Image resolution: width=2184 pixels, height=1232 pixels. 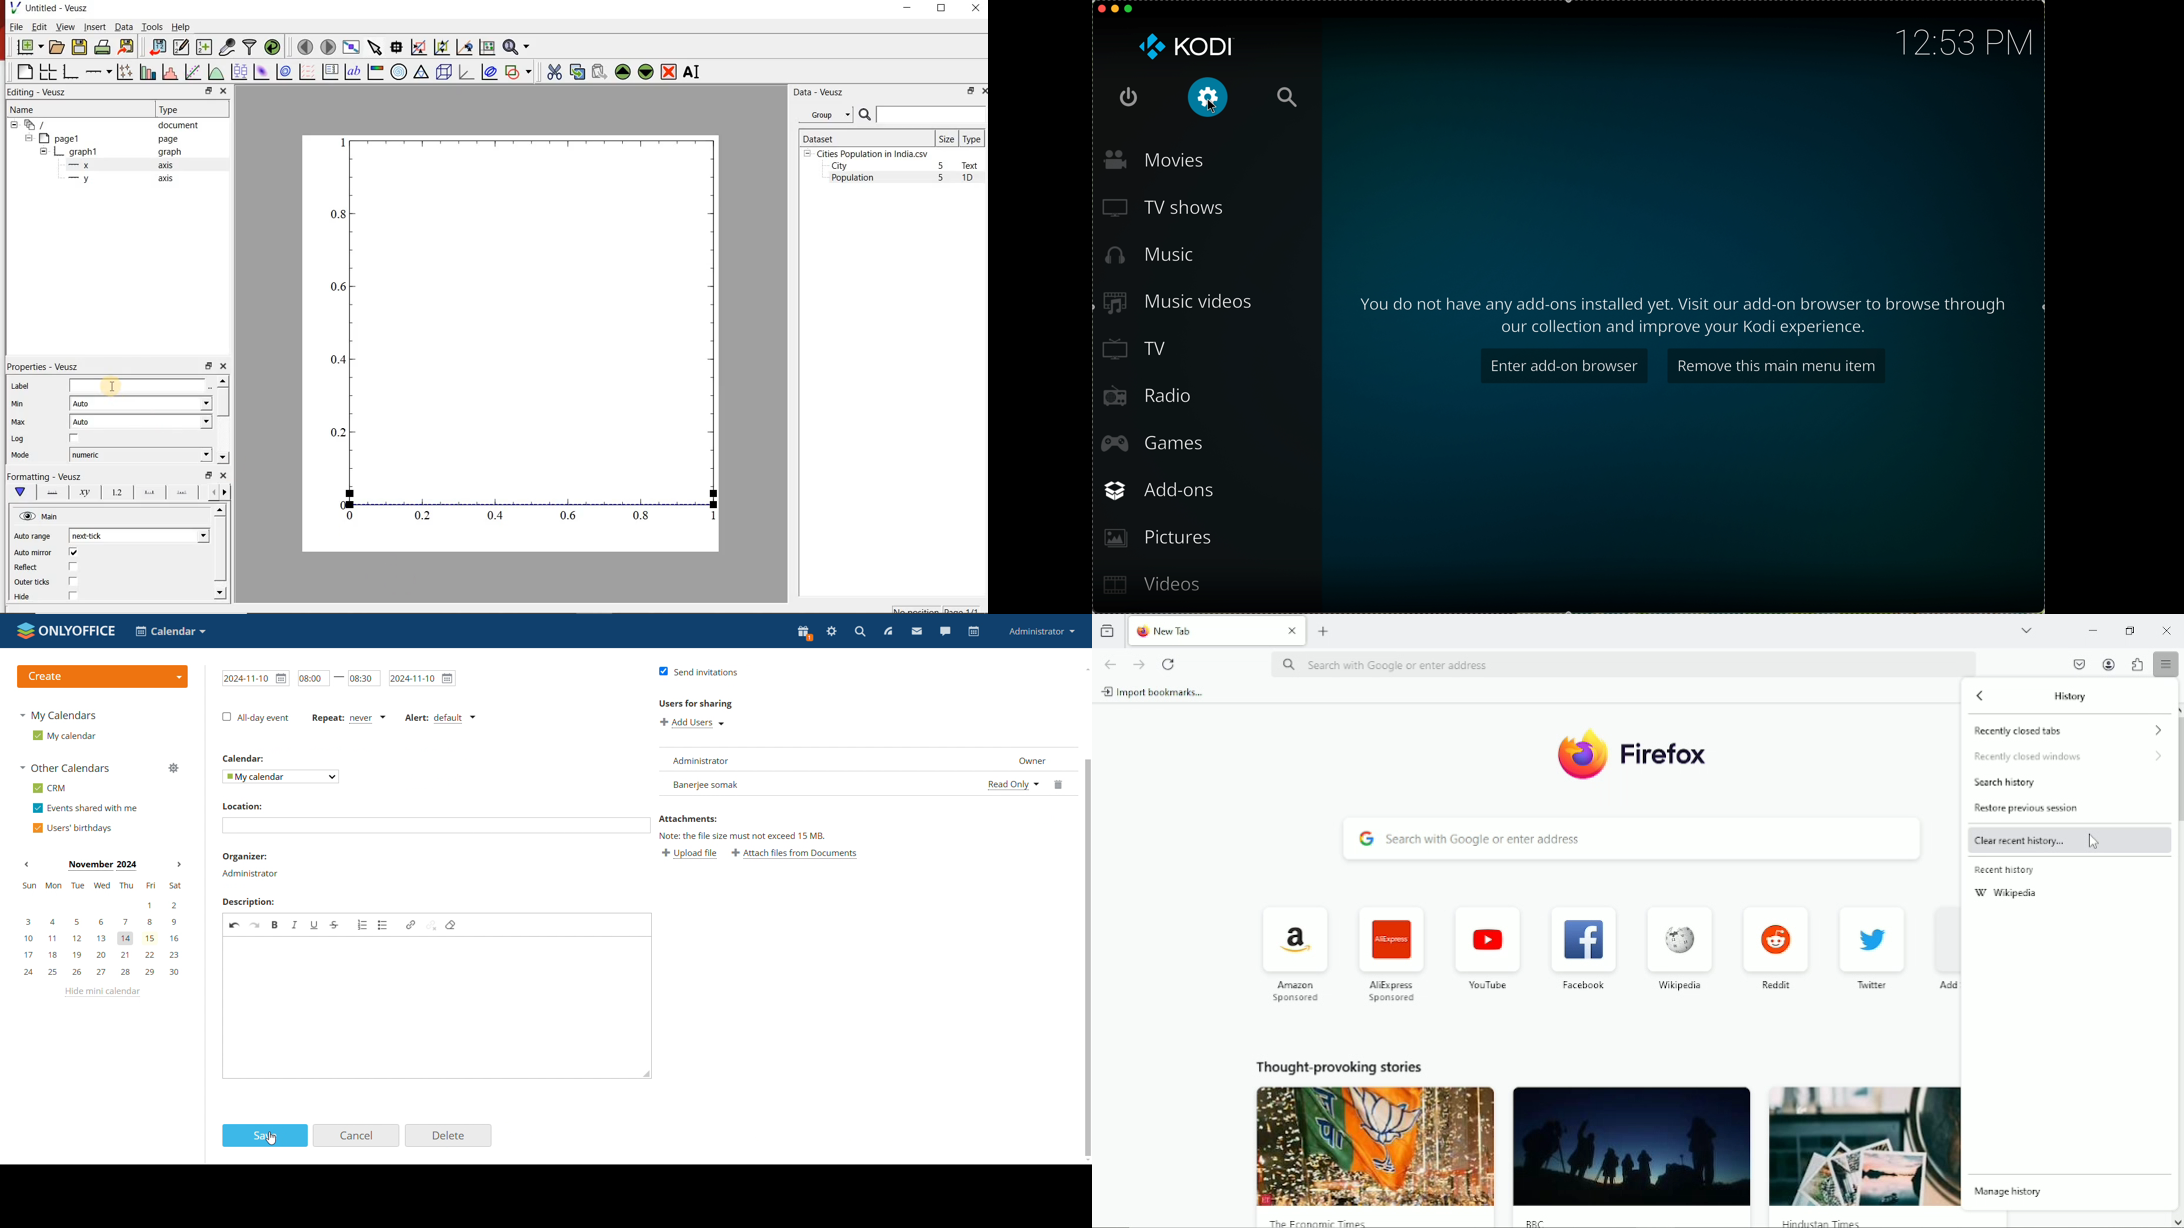 I want to click on Dataset, so click(x=865, y=138).